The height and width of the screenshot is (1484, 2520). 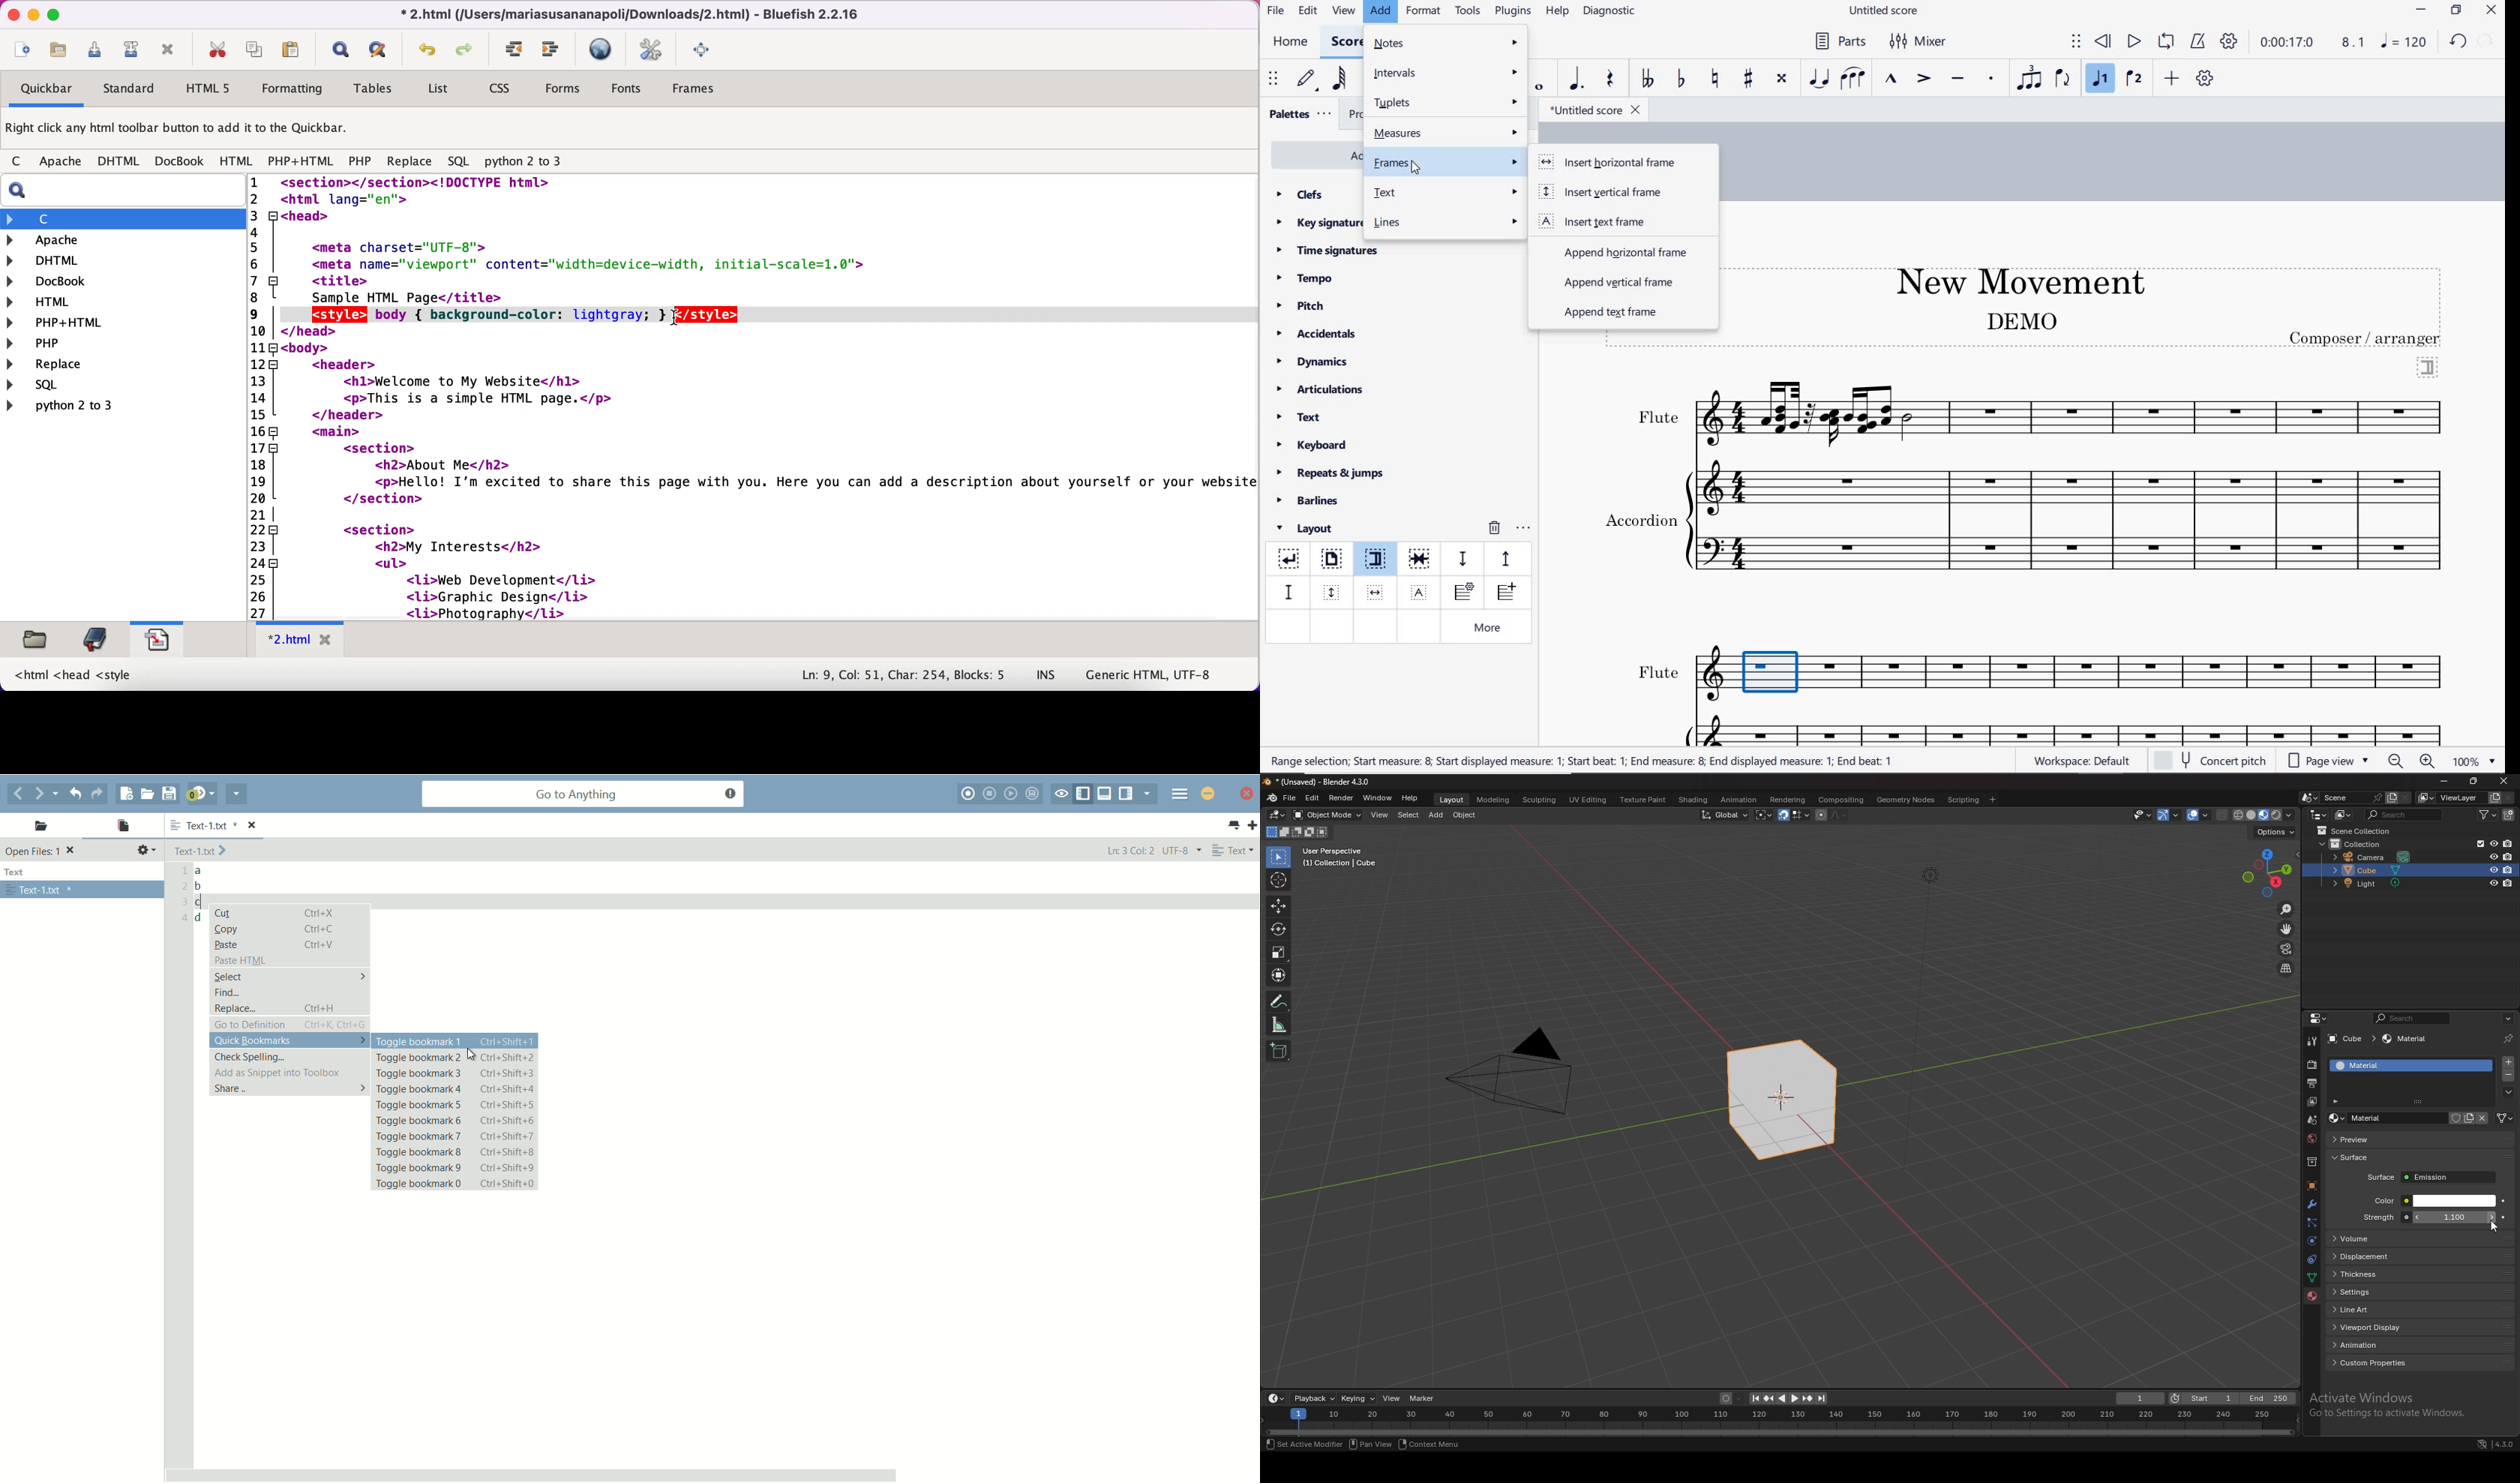 What do you see at coordinates (1957, 79) in the screenshot?
I see `tenuto` at bounding box center [1957, 79].